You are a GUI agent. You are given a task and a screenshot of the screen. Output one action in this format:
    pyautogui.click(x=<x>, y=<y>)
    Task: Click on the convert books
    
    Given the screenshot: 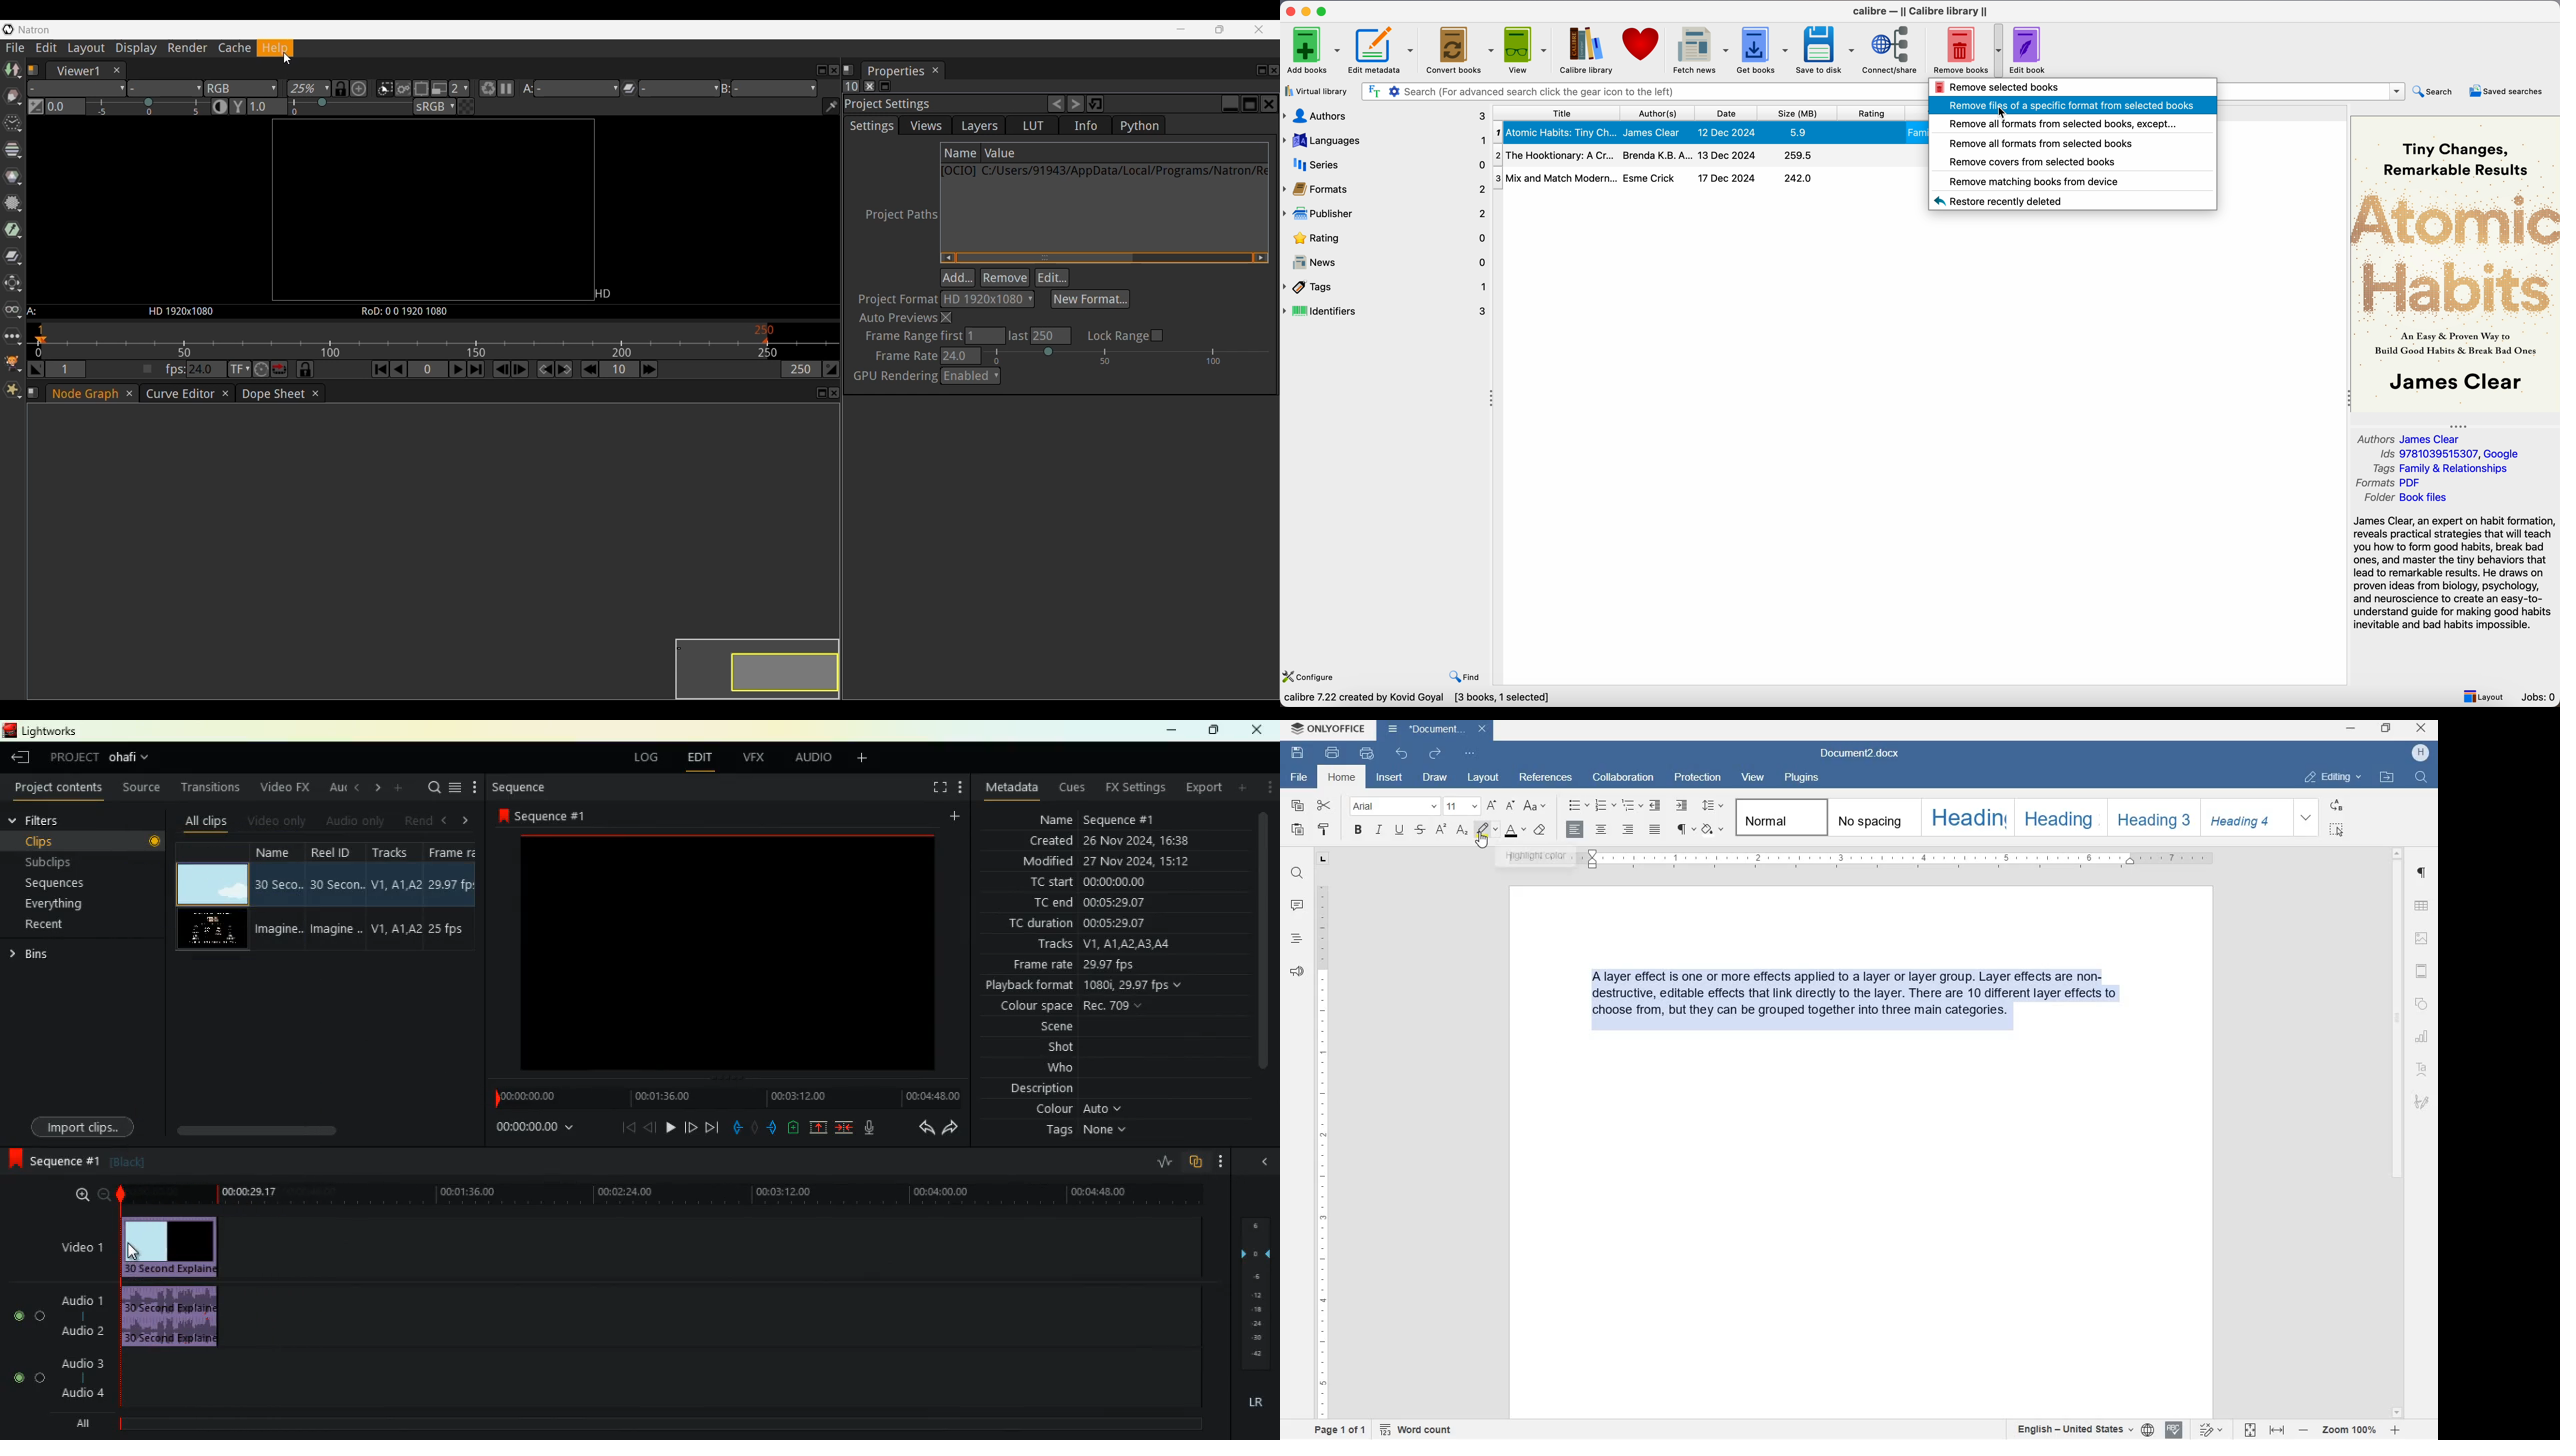 What is the action you would take?
    pyautogui.click(x=1459, y=50)
    